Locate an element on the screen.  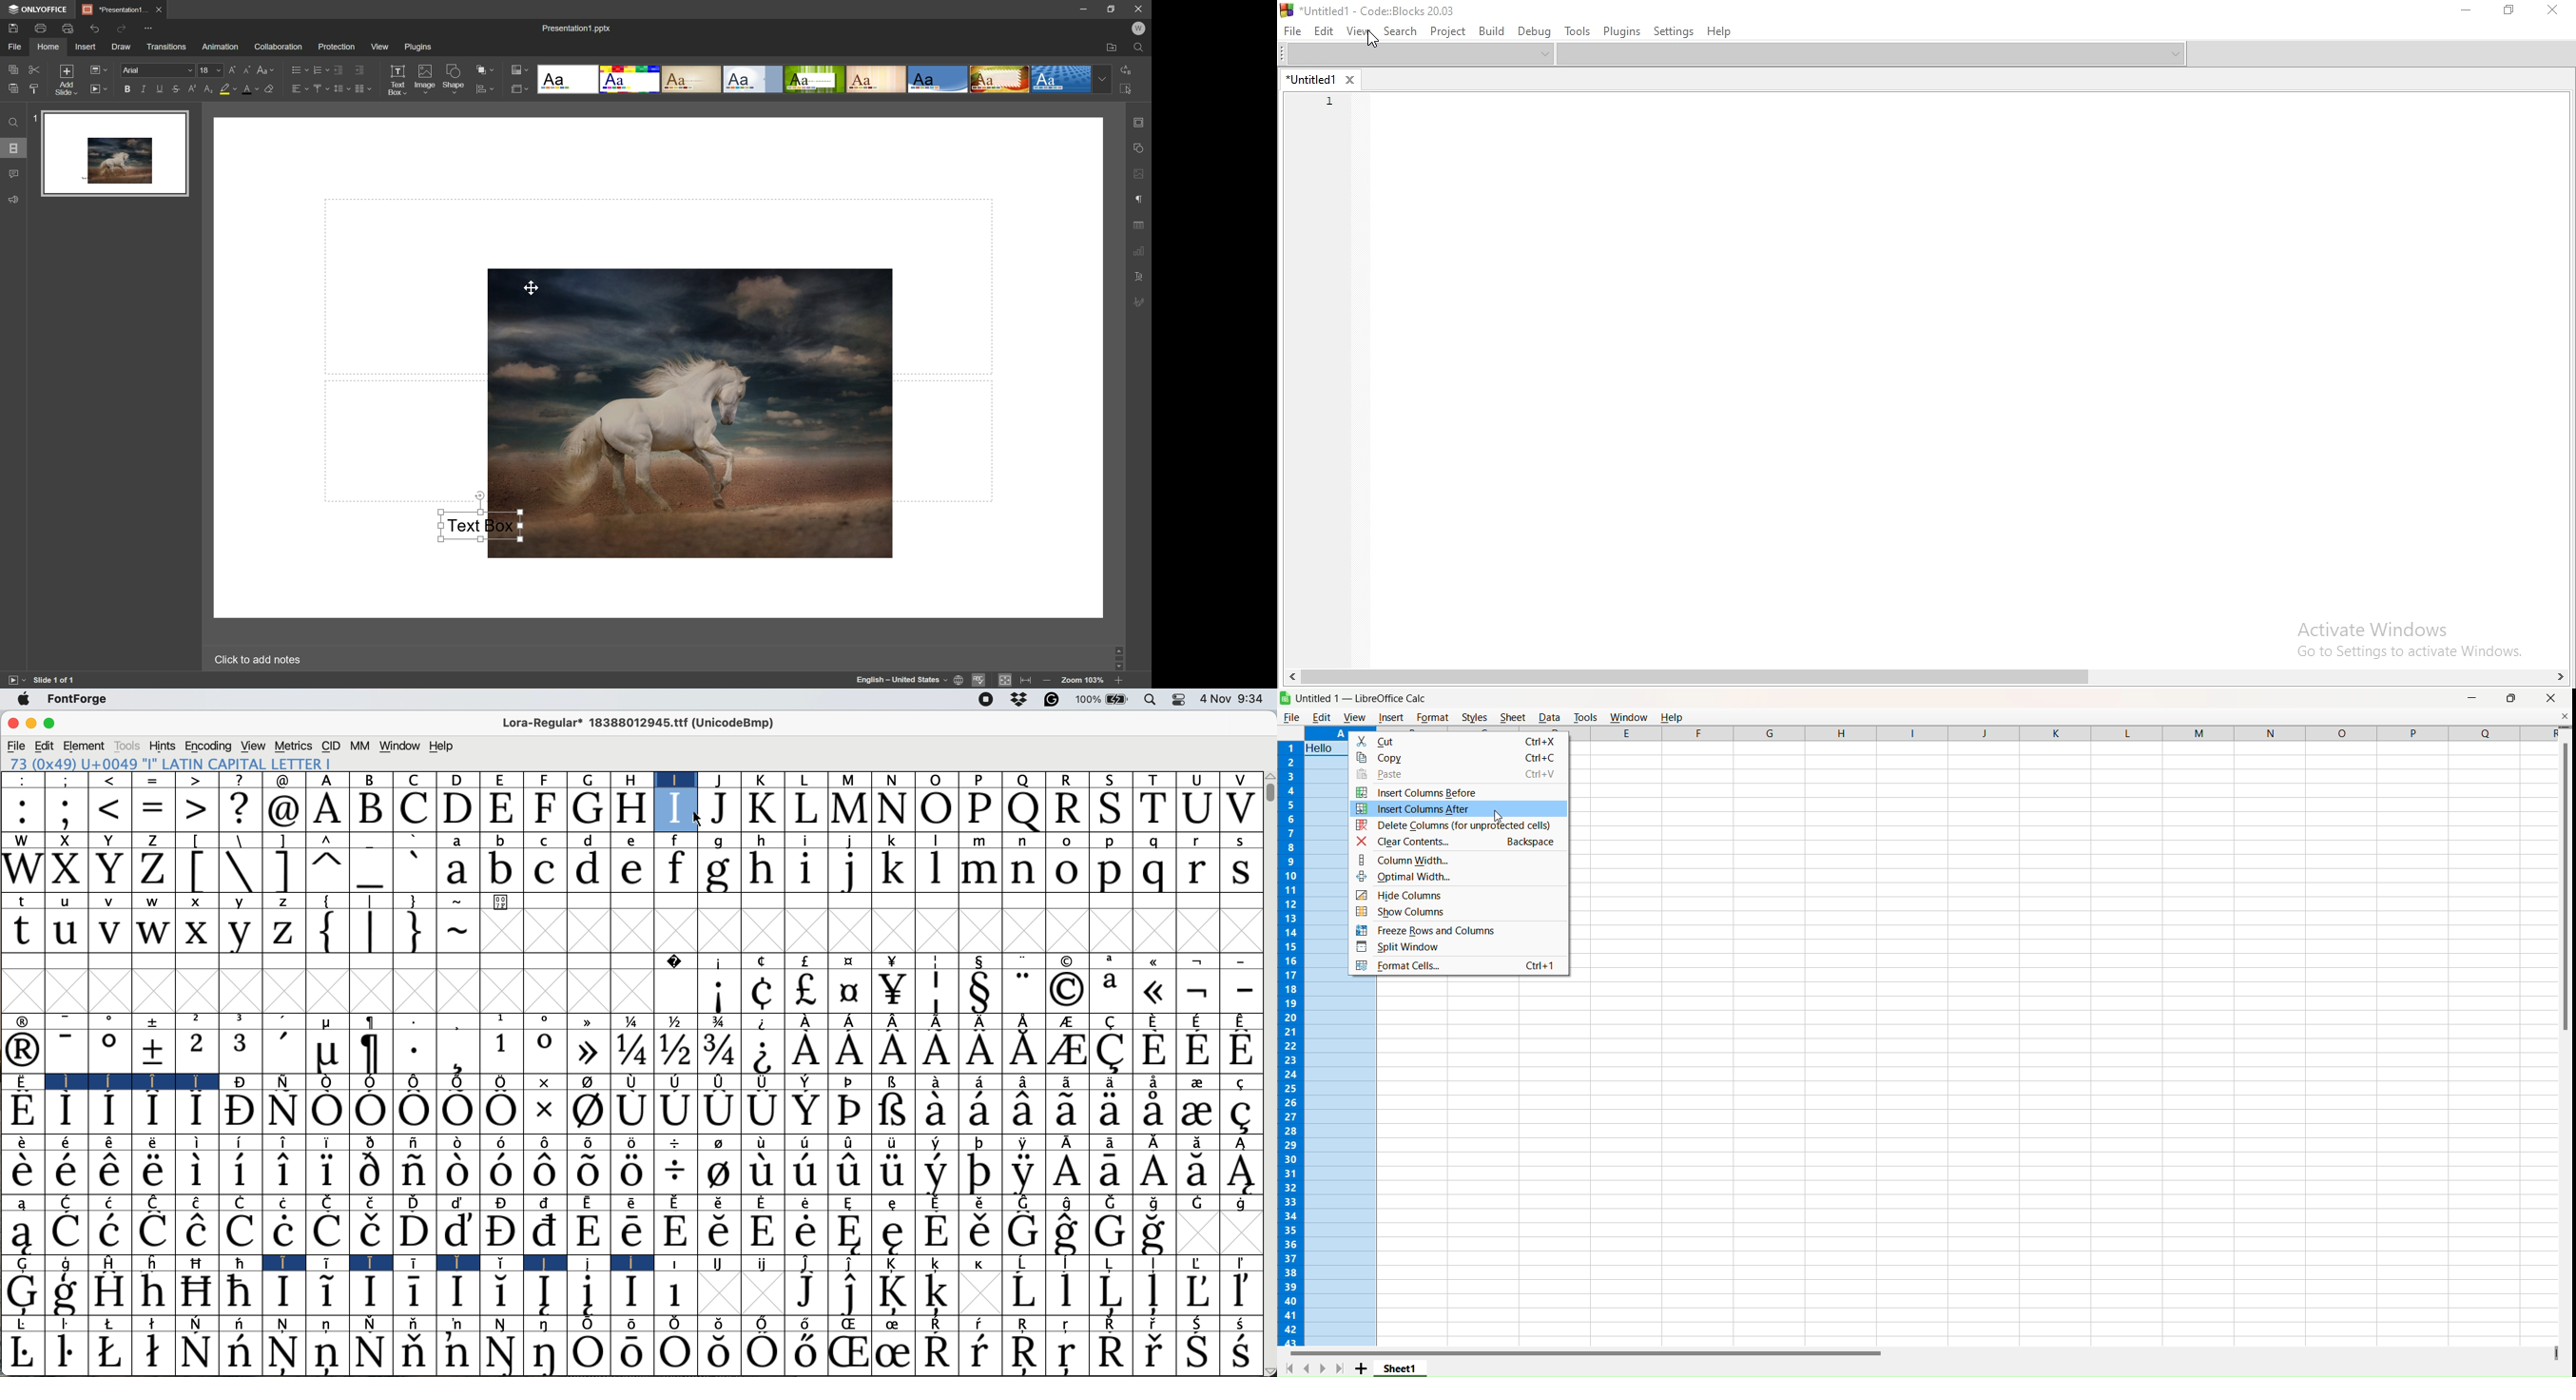
Fit to width is located at coordinates (1027, 681).